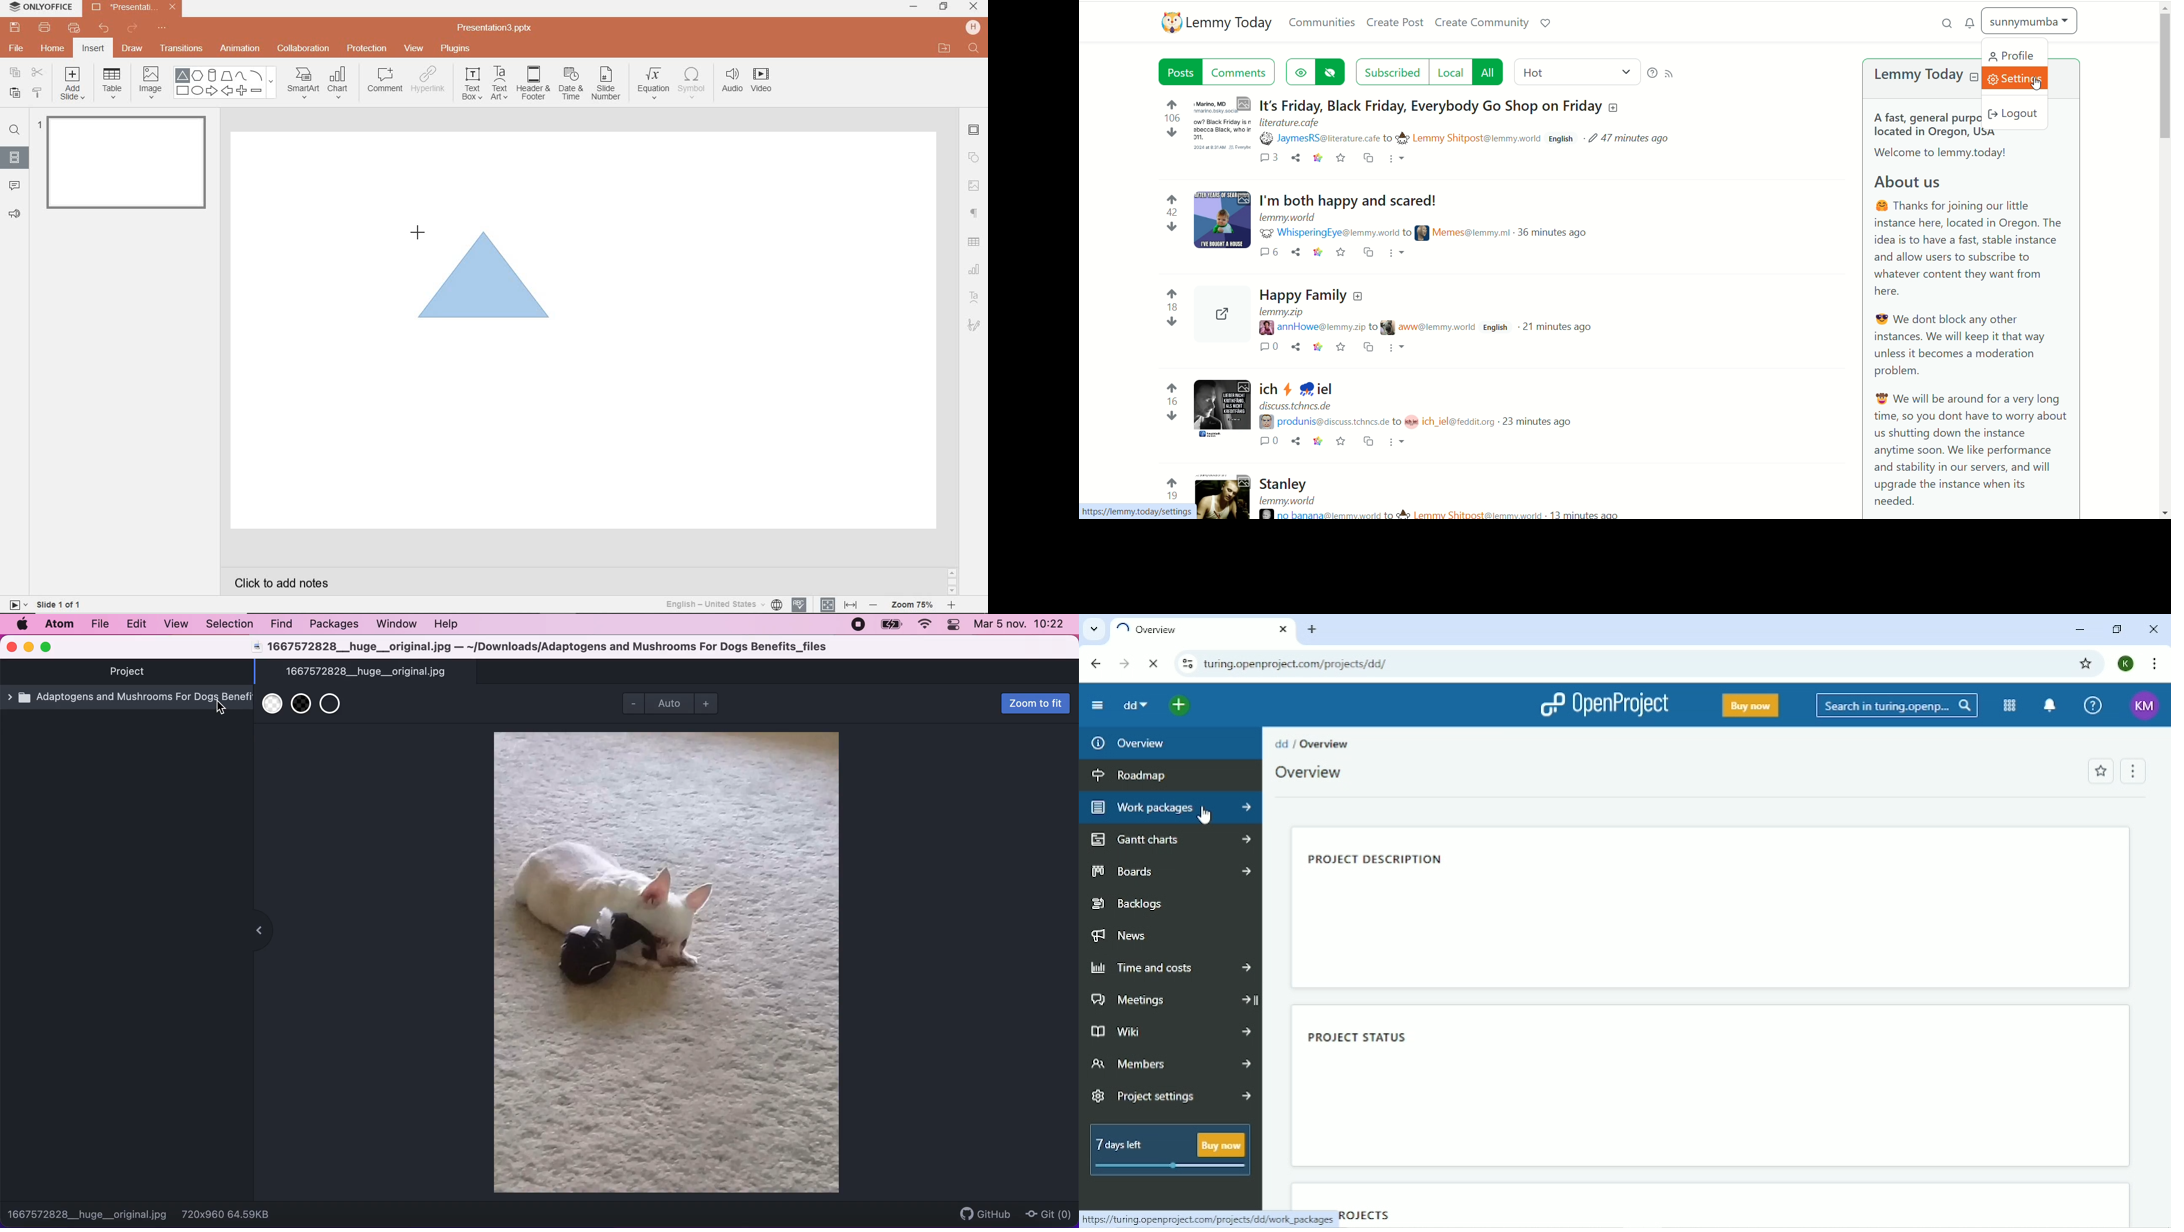 This screenshot has width=2184, height=1232. Describe the element at coordinates (428, 83) in the screenshot. I see `HYPERLINK` at that location.